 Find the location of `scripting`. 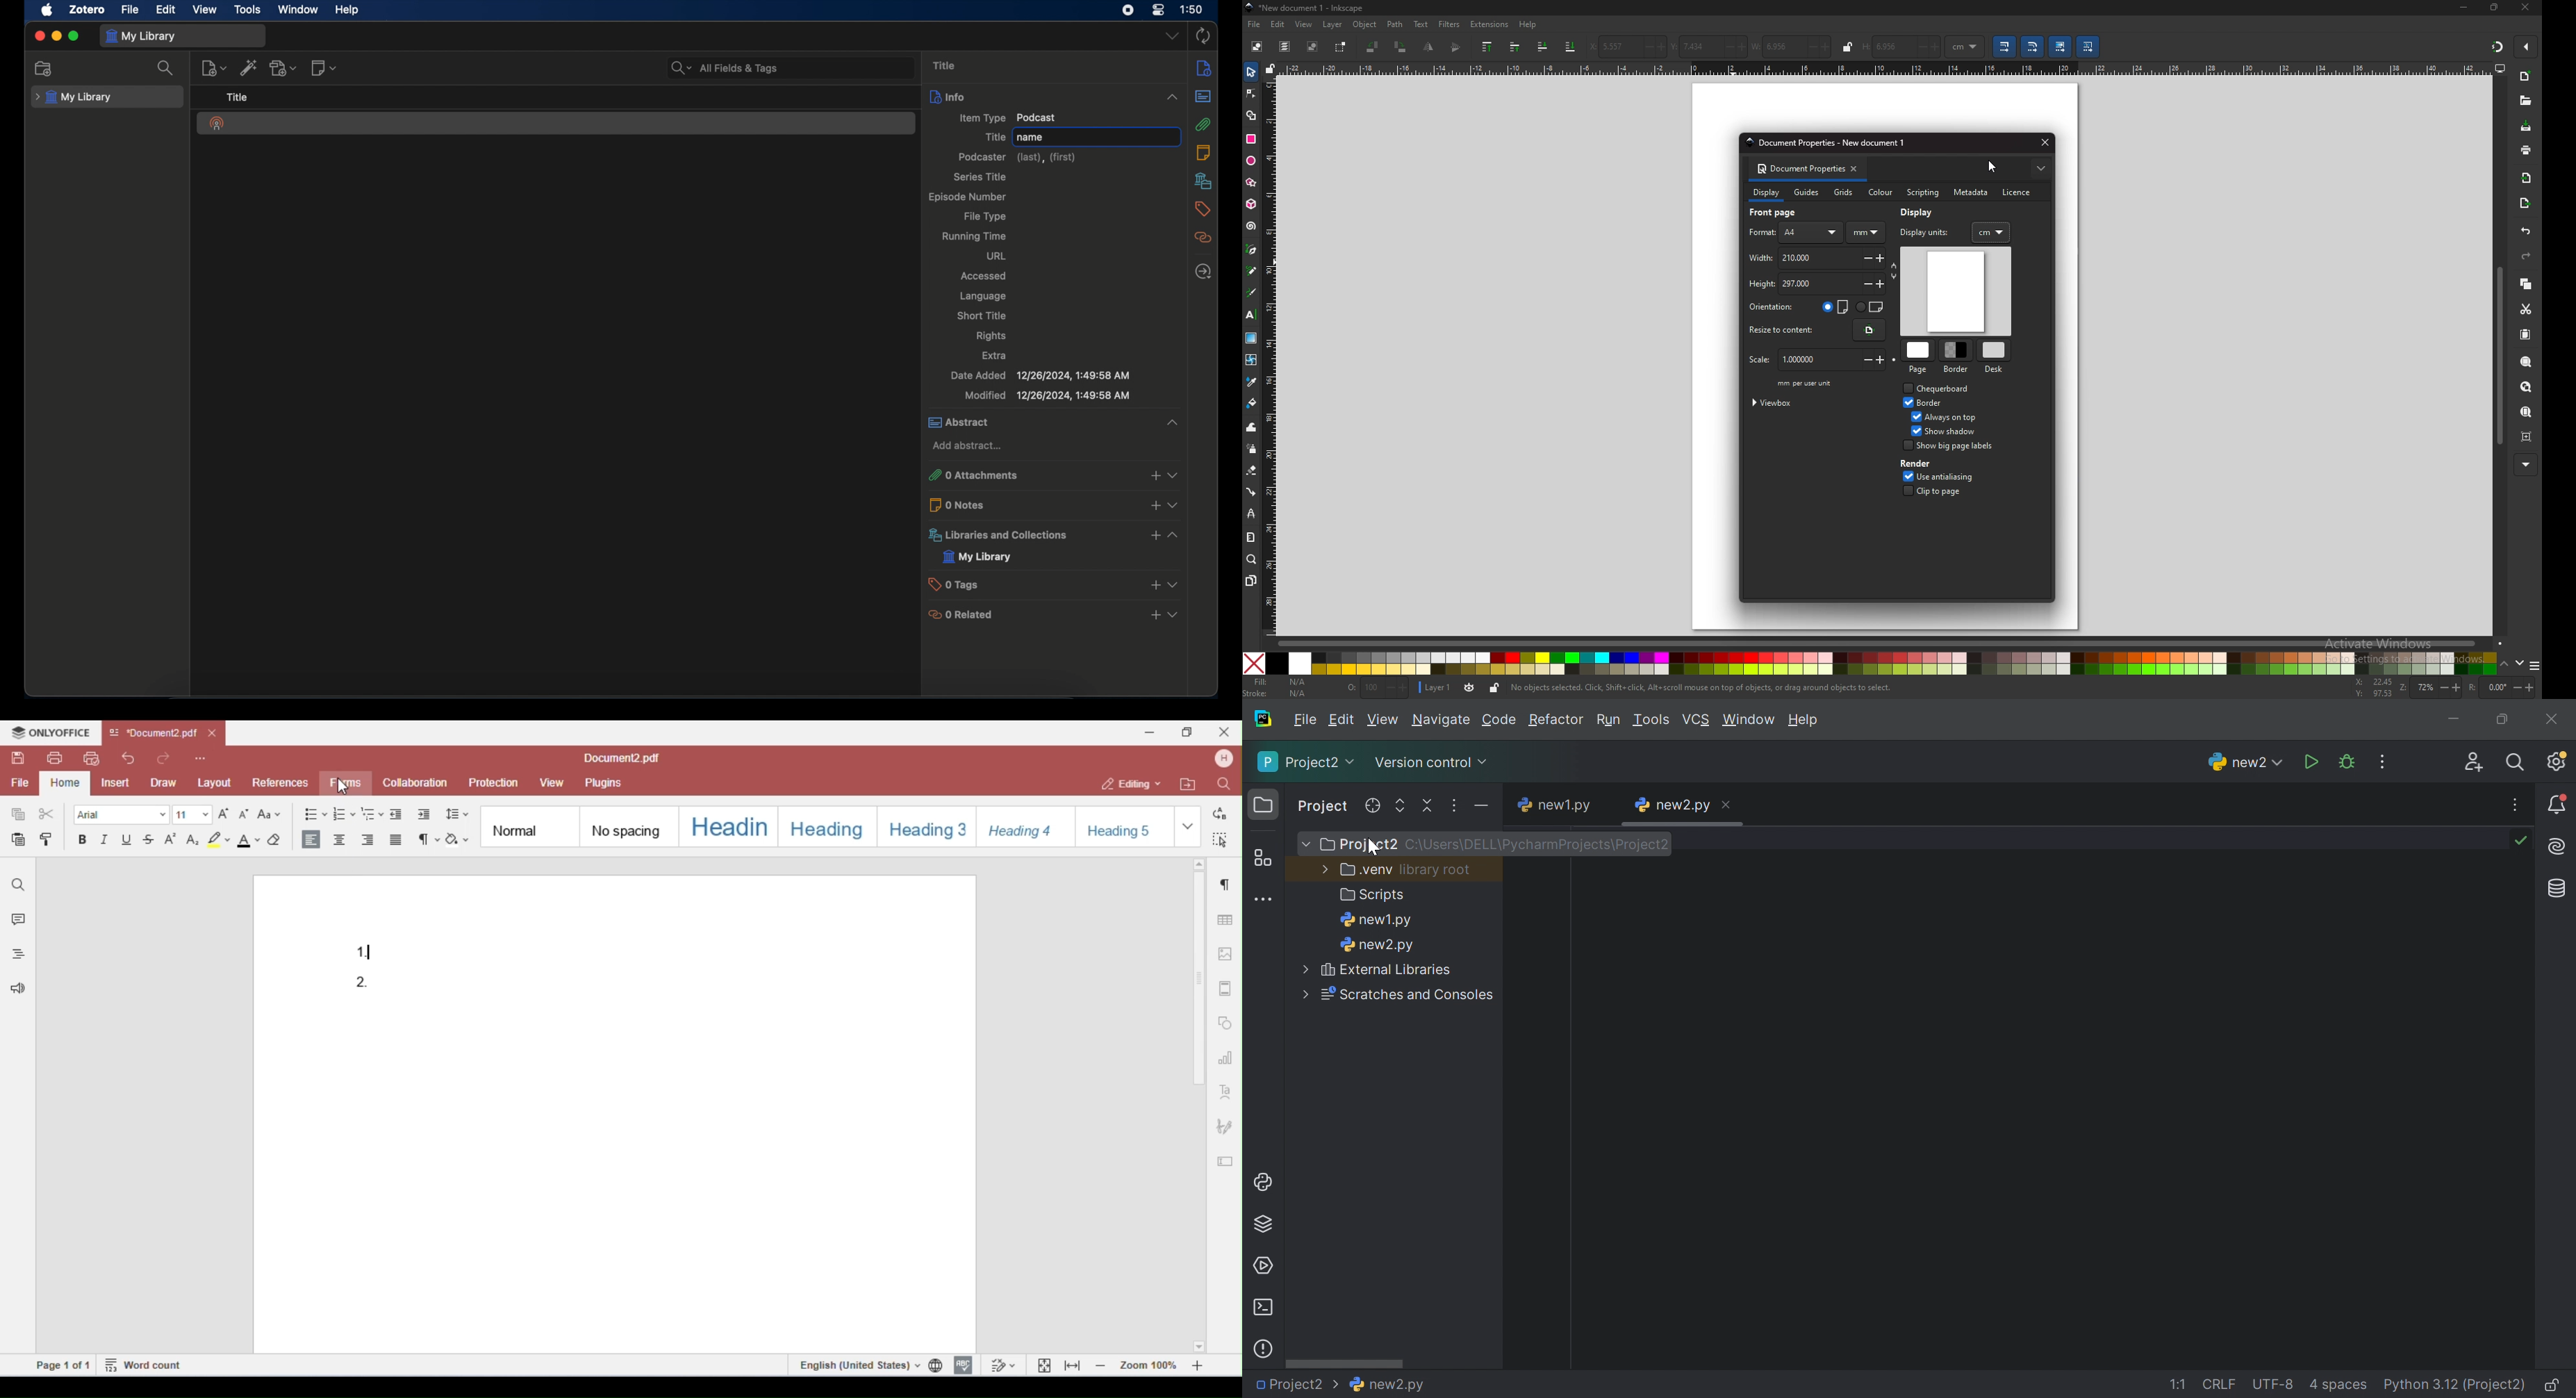

scripting is located at coordinates (1921, 192).